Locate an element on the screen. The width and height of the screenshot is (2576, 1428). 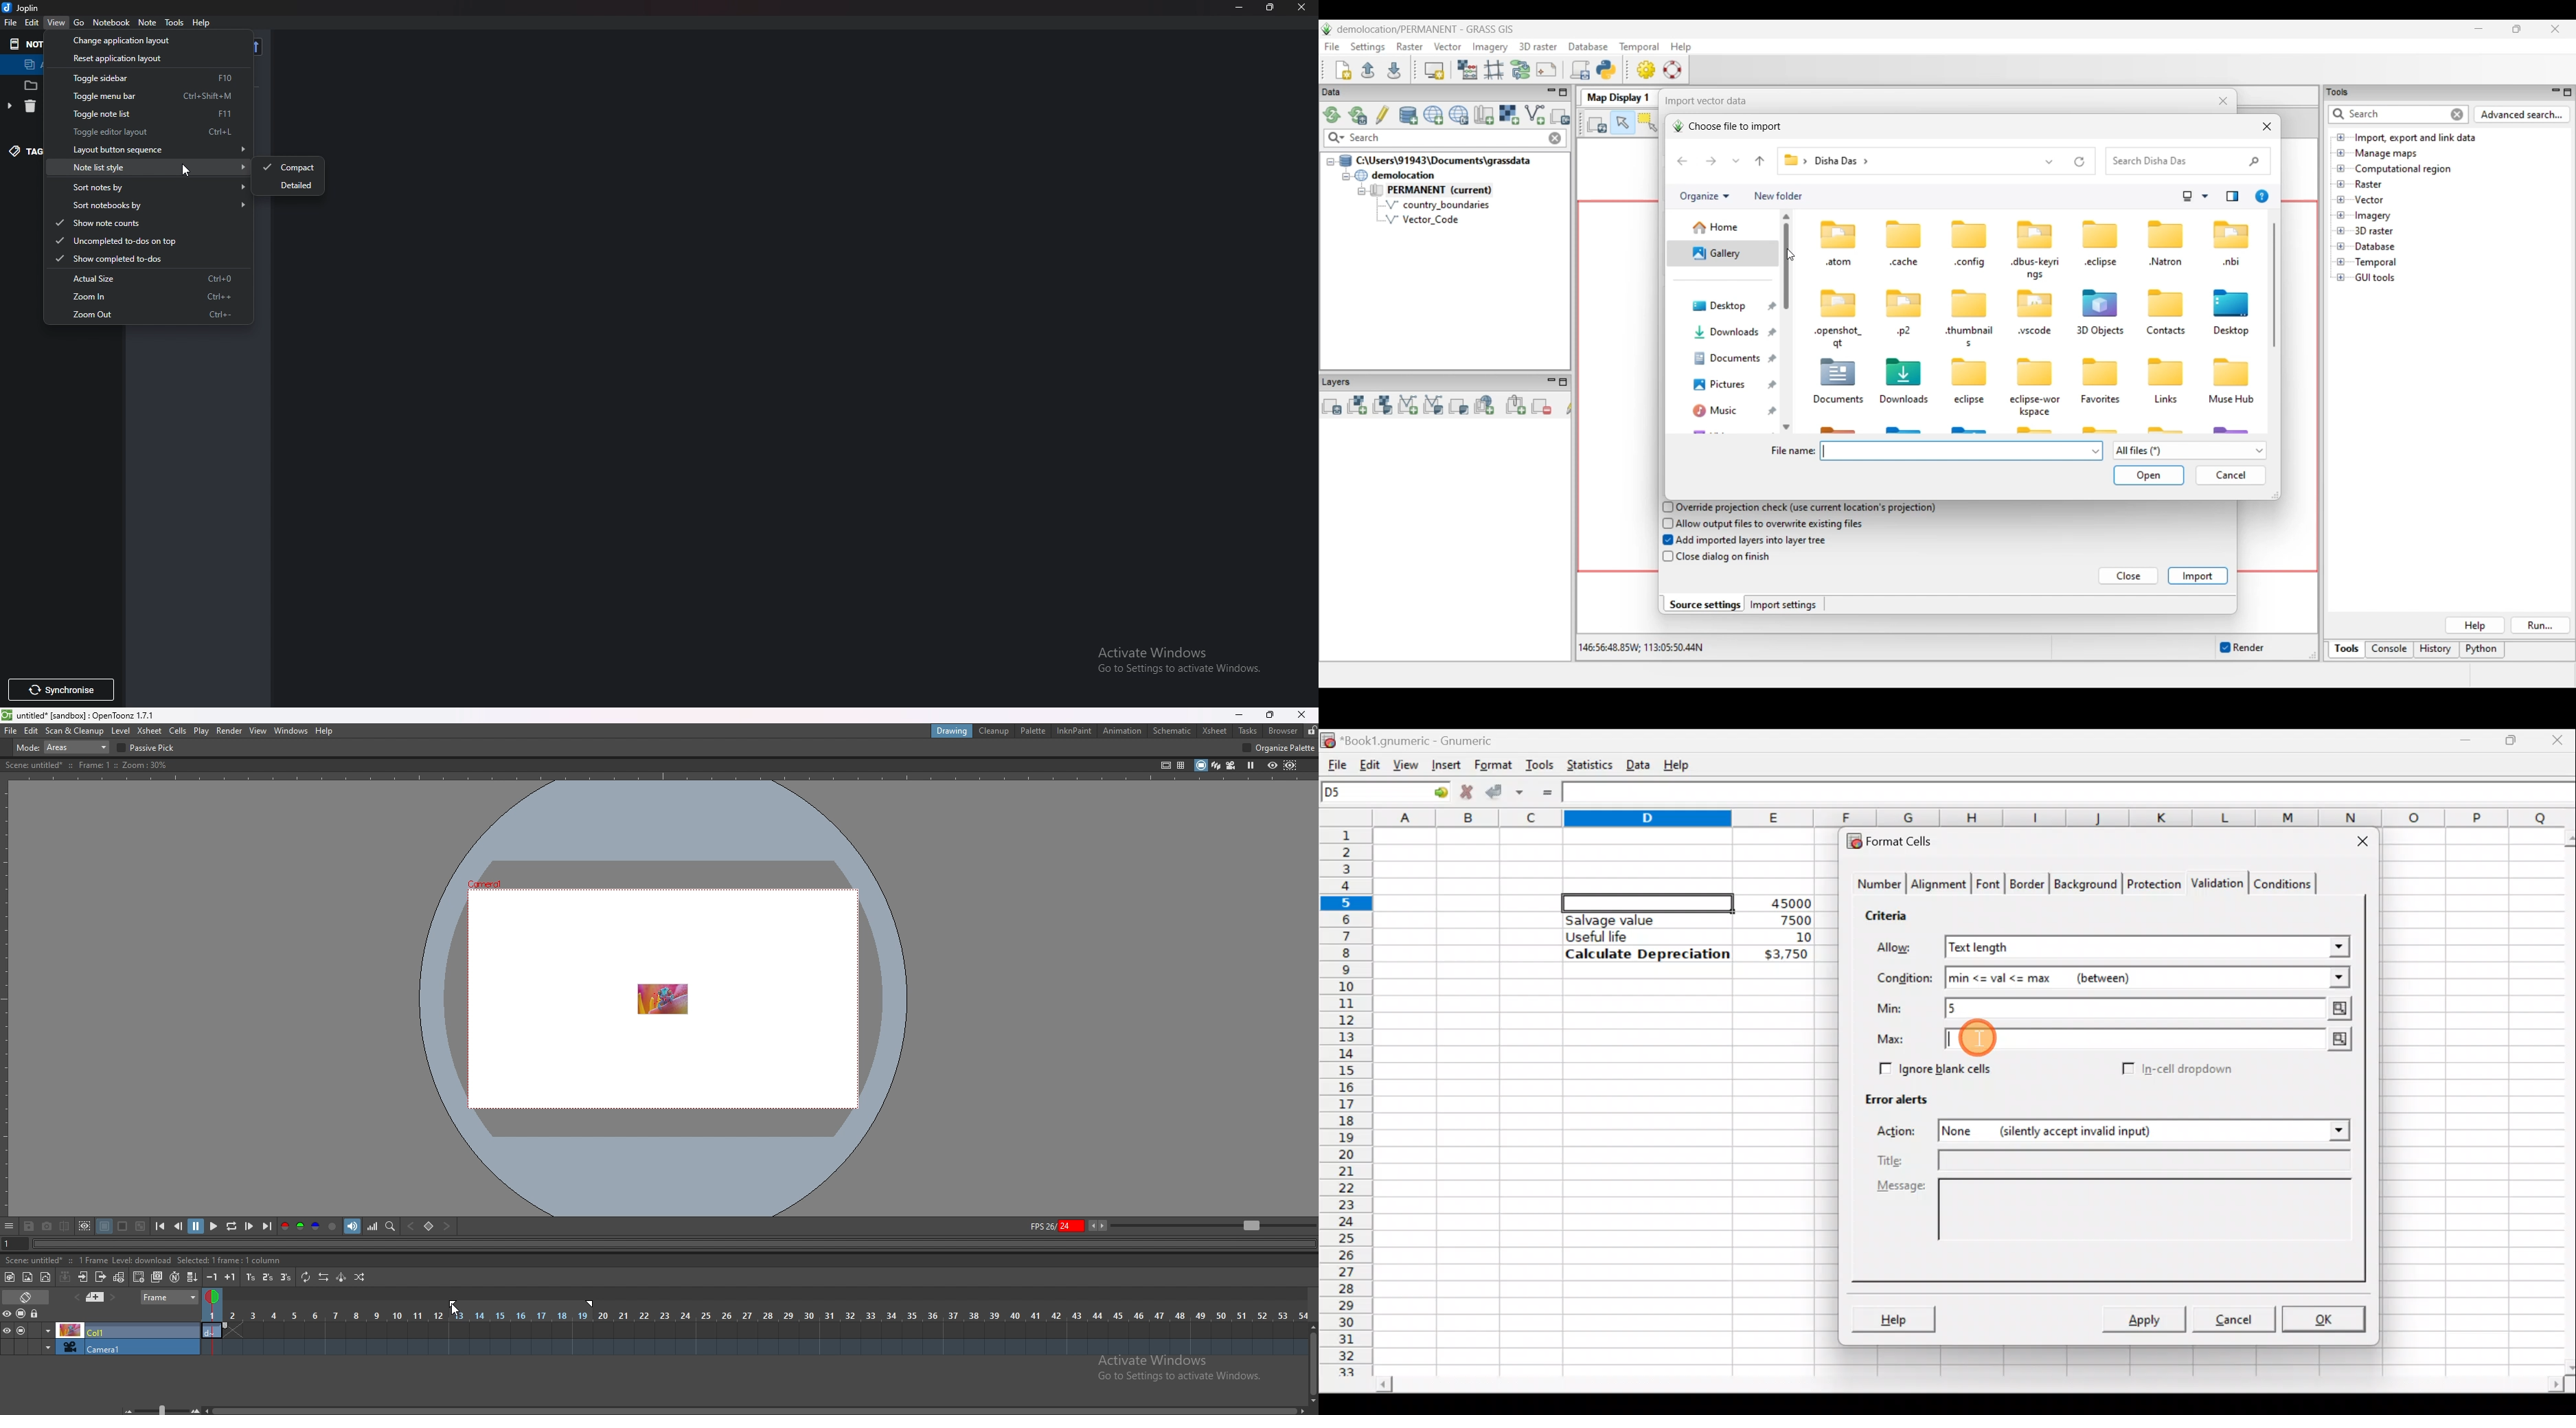
Protection is located at coordinates (2151, 886).